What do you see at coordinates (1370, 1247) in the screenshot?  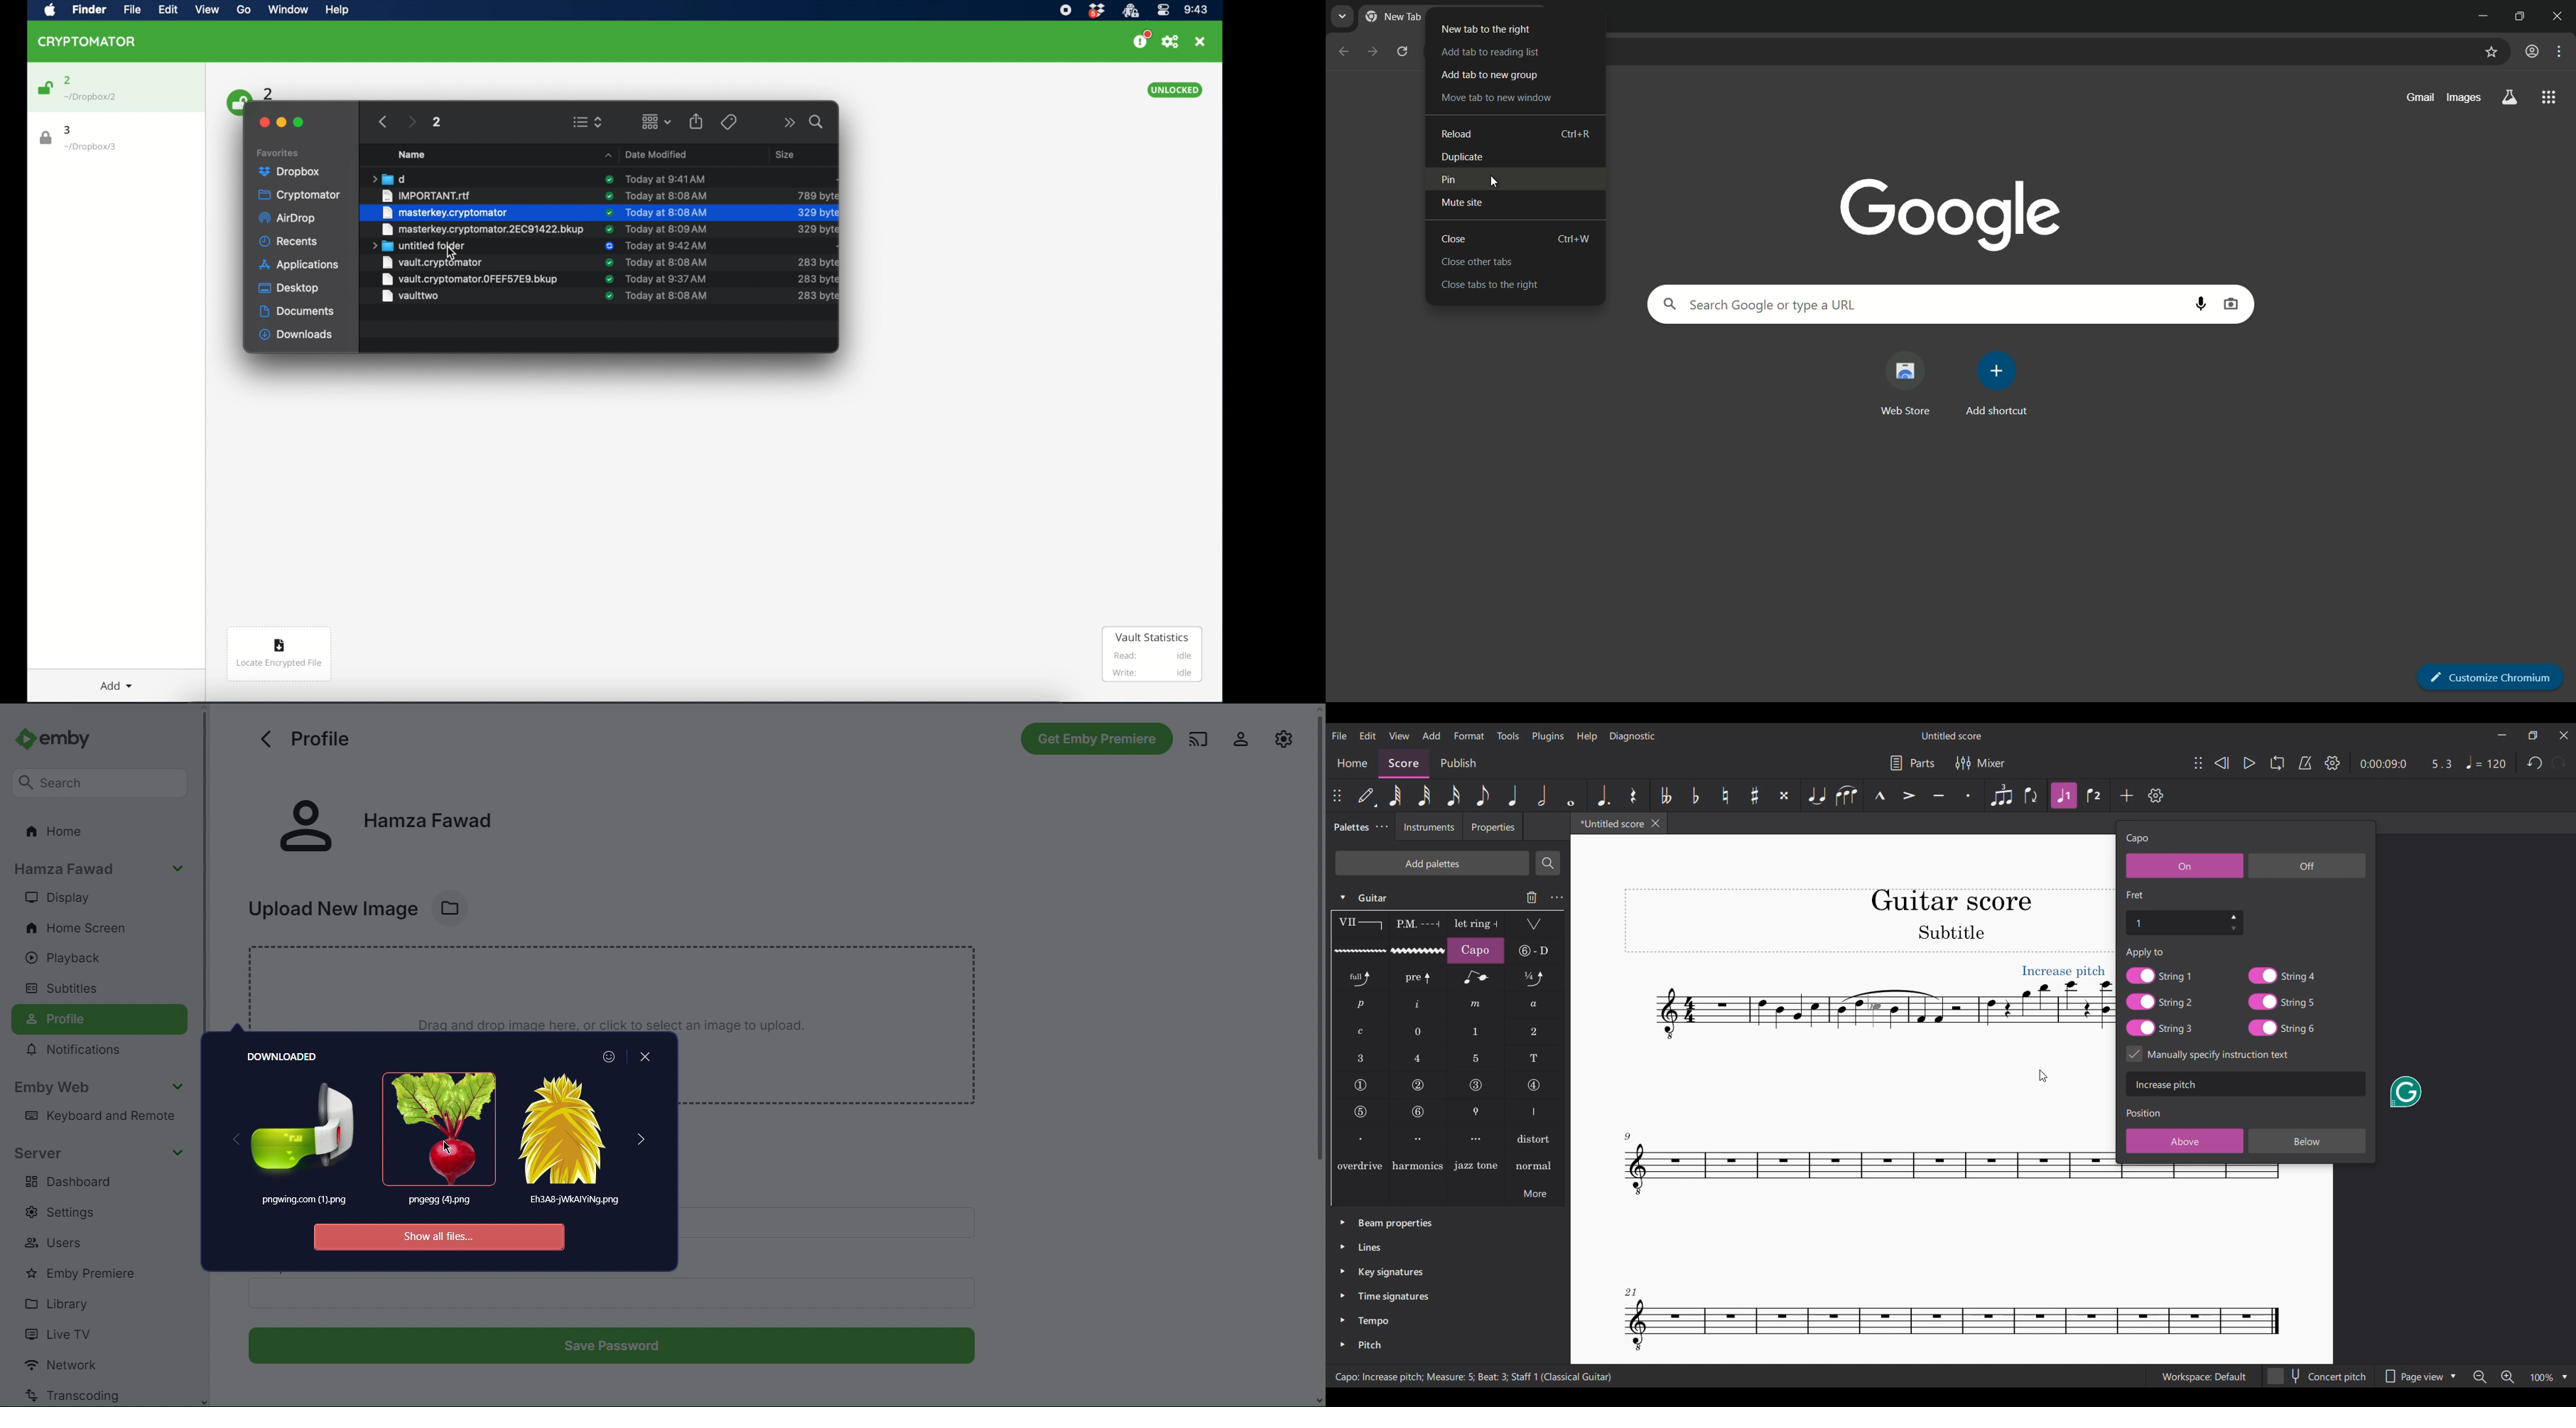 I see `Lines palette` at bounding box center [1370, 1247].